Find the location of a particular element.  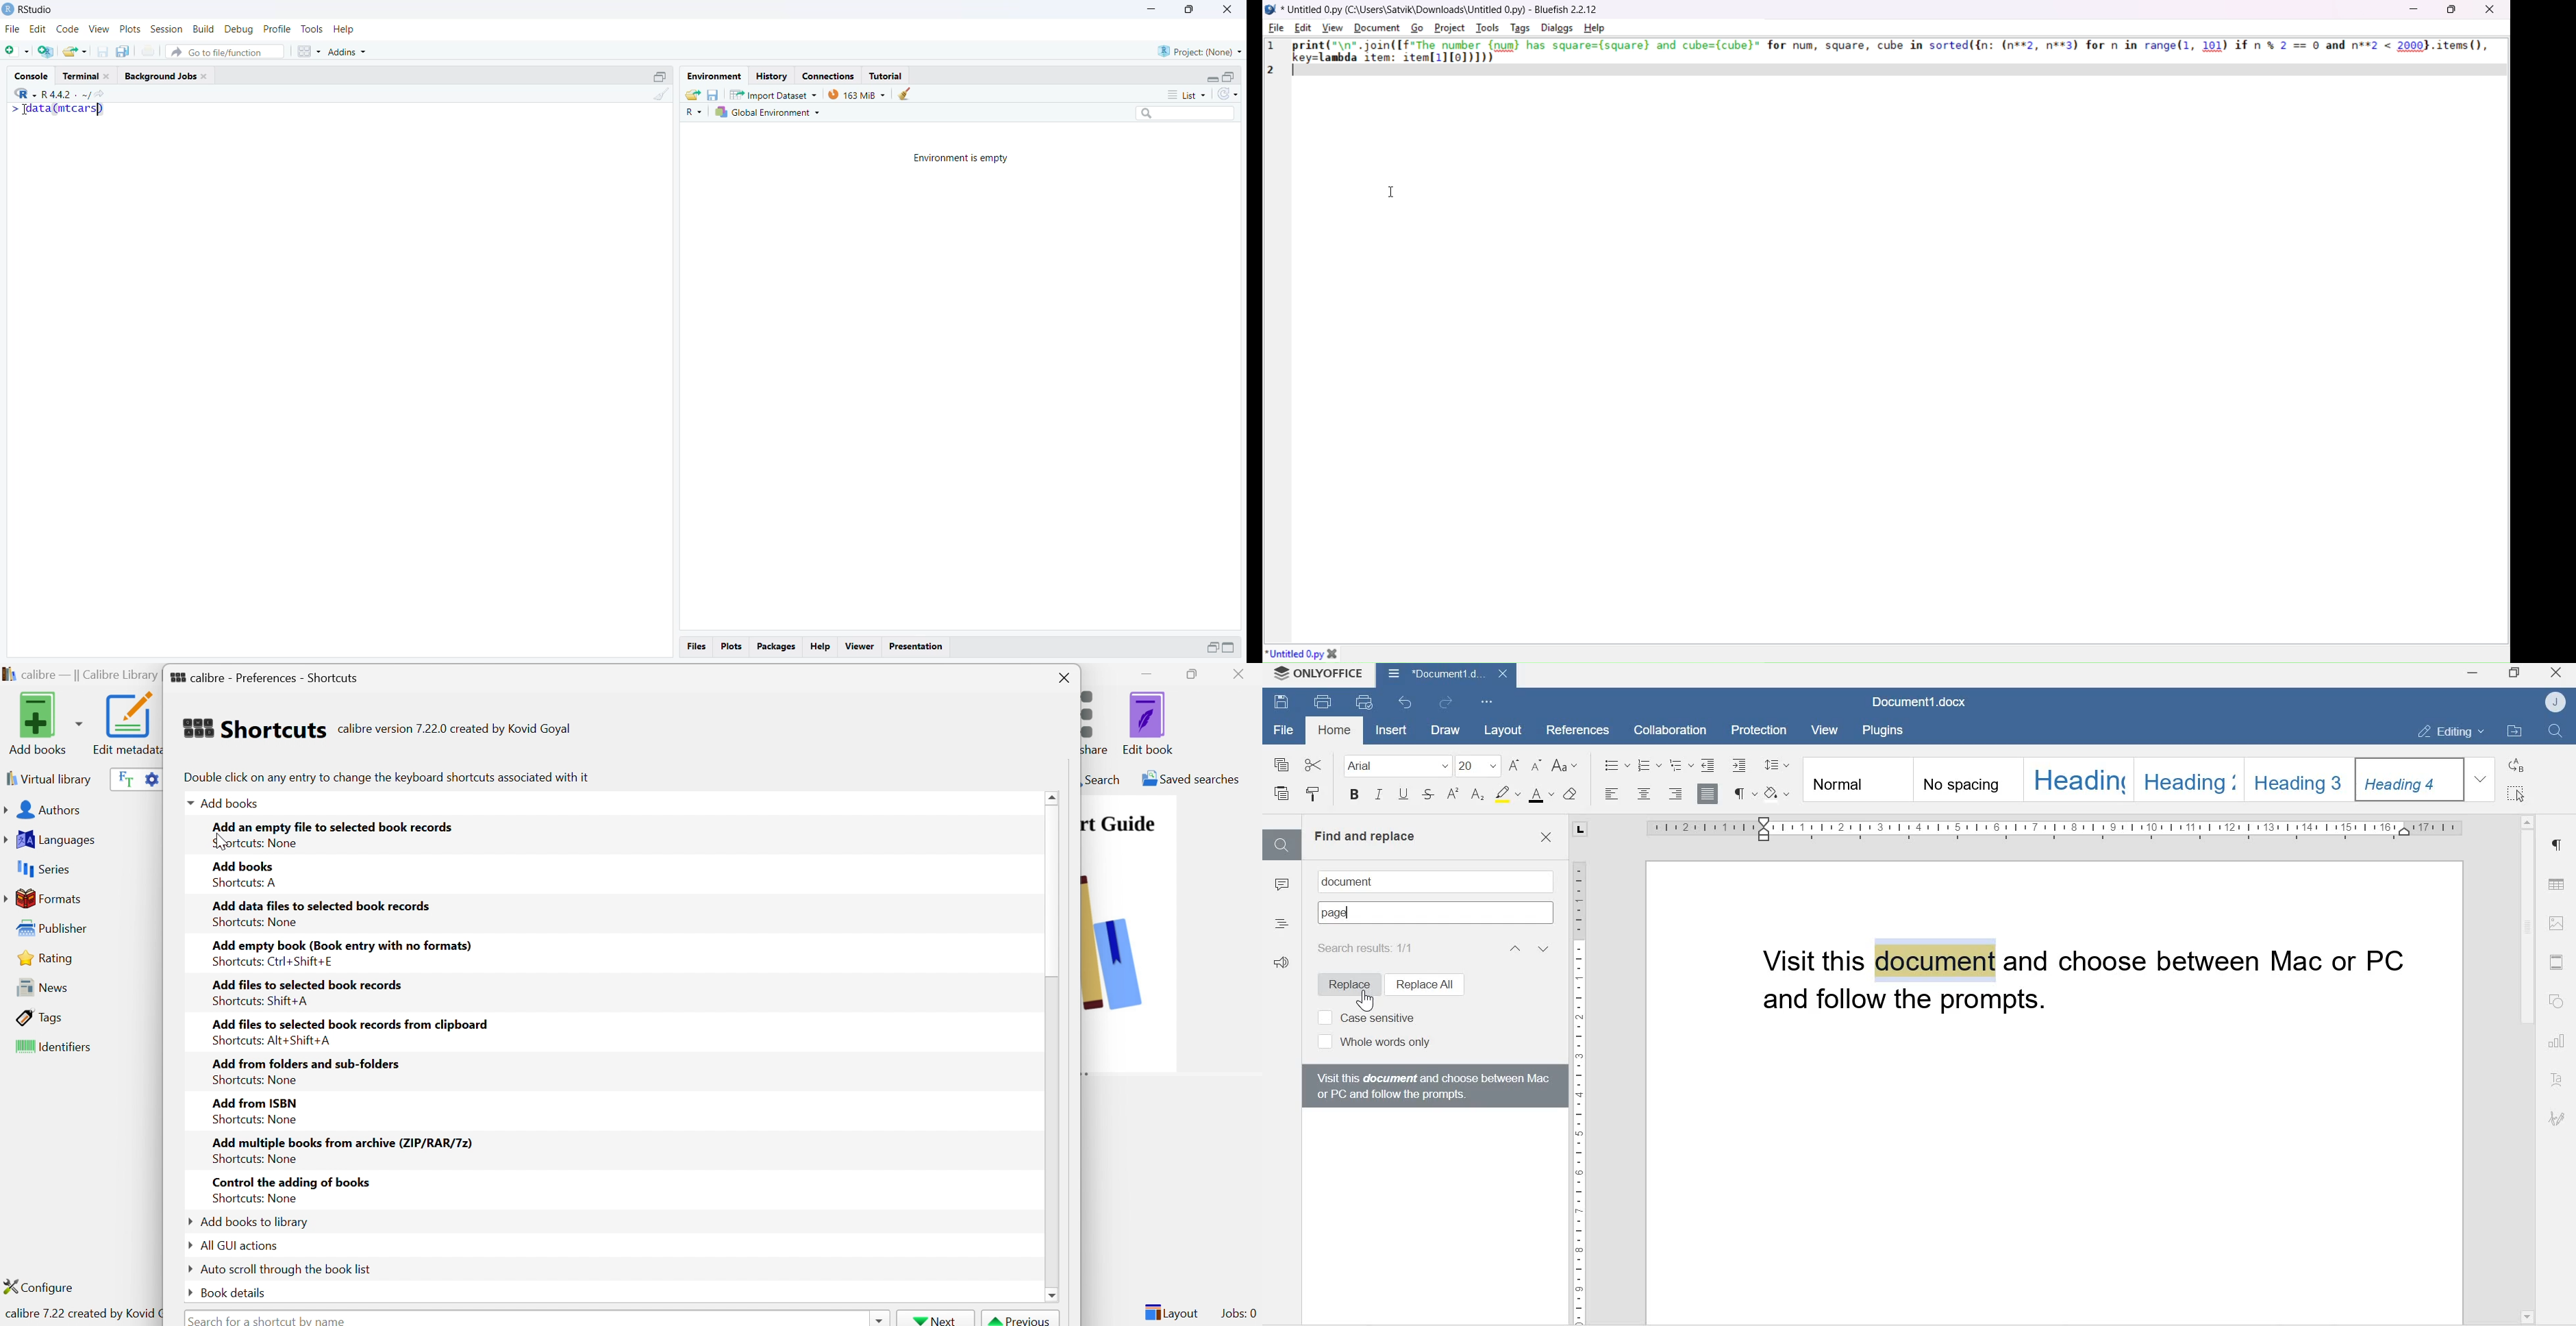

edit is located at coordinates (38, 29).